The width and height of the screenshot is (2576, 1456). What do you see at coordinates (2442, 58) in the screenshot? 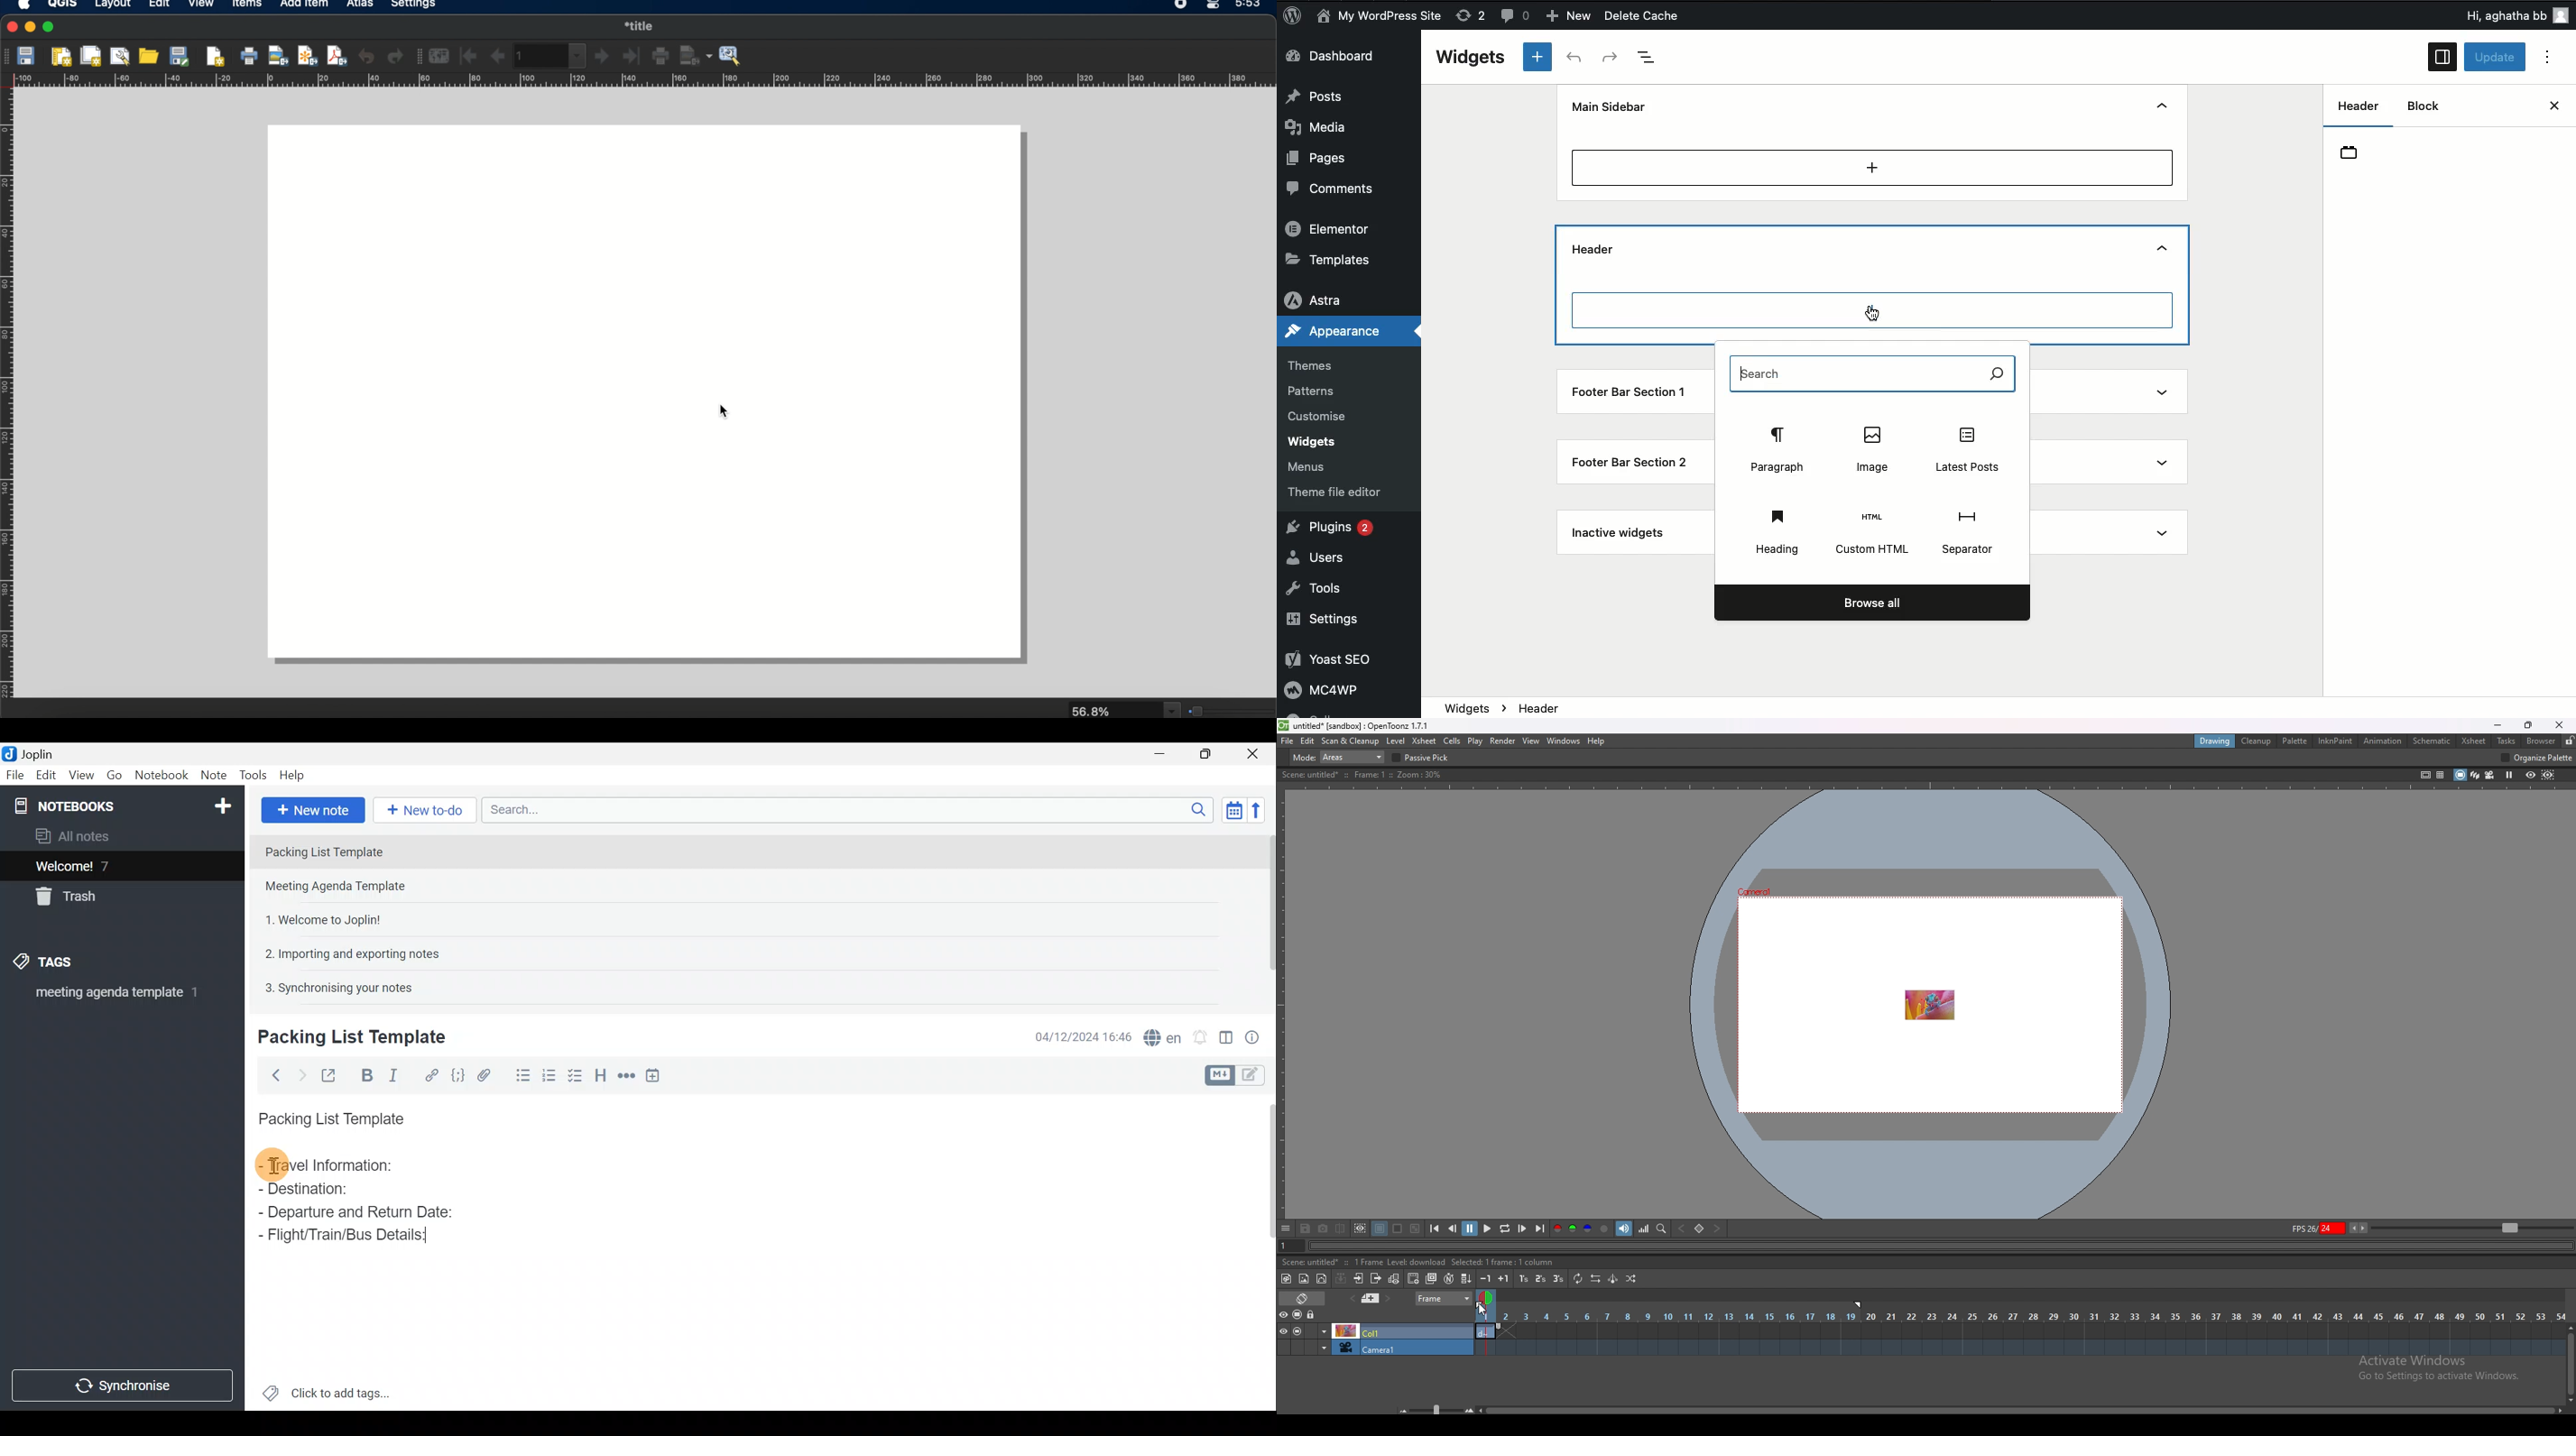
I see `Sidebar` at bounding box center [2442, 58].